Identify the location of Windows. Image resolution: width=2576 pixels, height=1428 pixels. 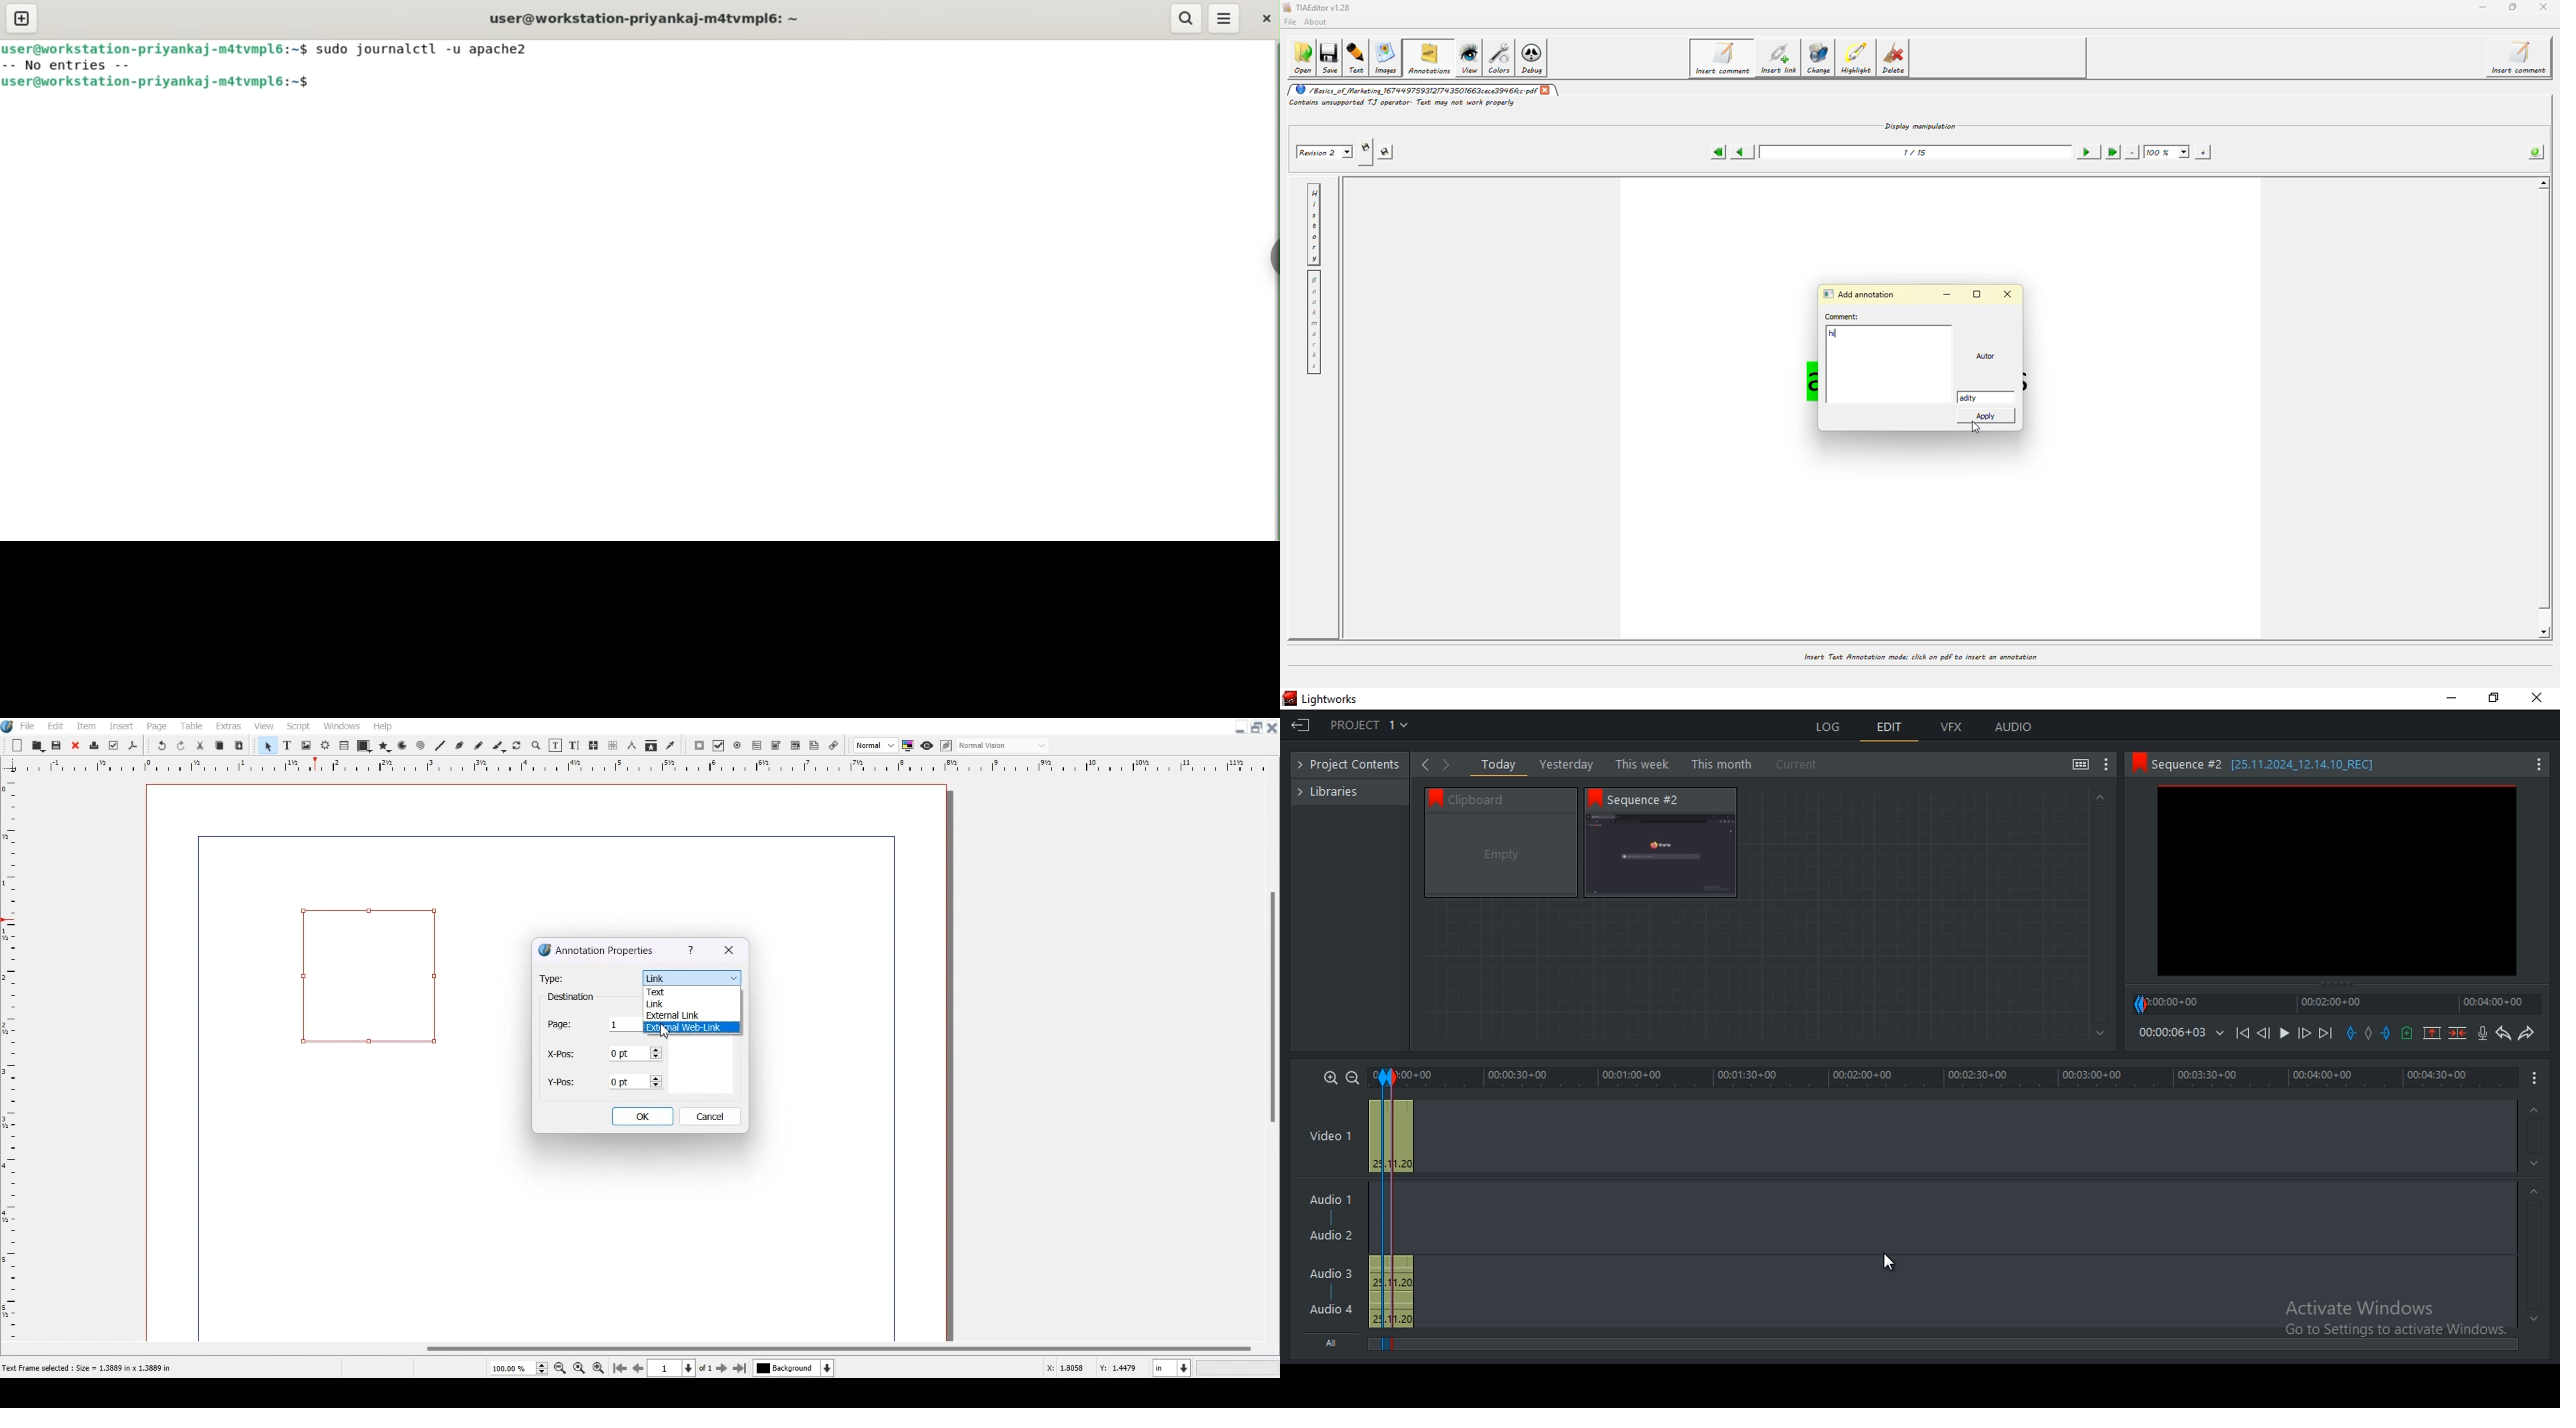
(343, 725).